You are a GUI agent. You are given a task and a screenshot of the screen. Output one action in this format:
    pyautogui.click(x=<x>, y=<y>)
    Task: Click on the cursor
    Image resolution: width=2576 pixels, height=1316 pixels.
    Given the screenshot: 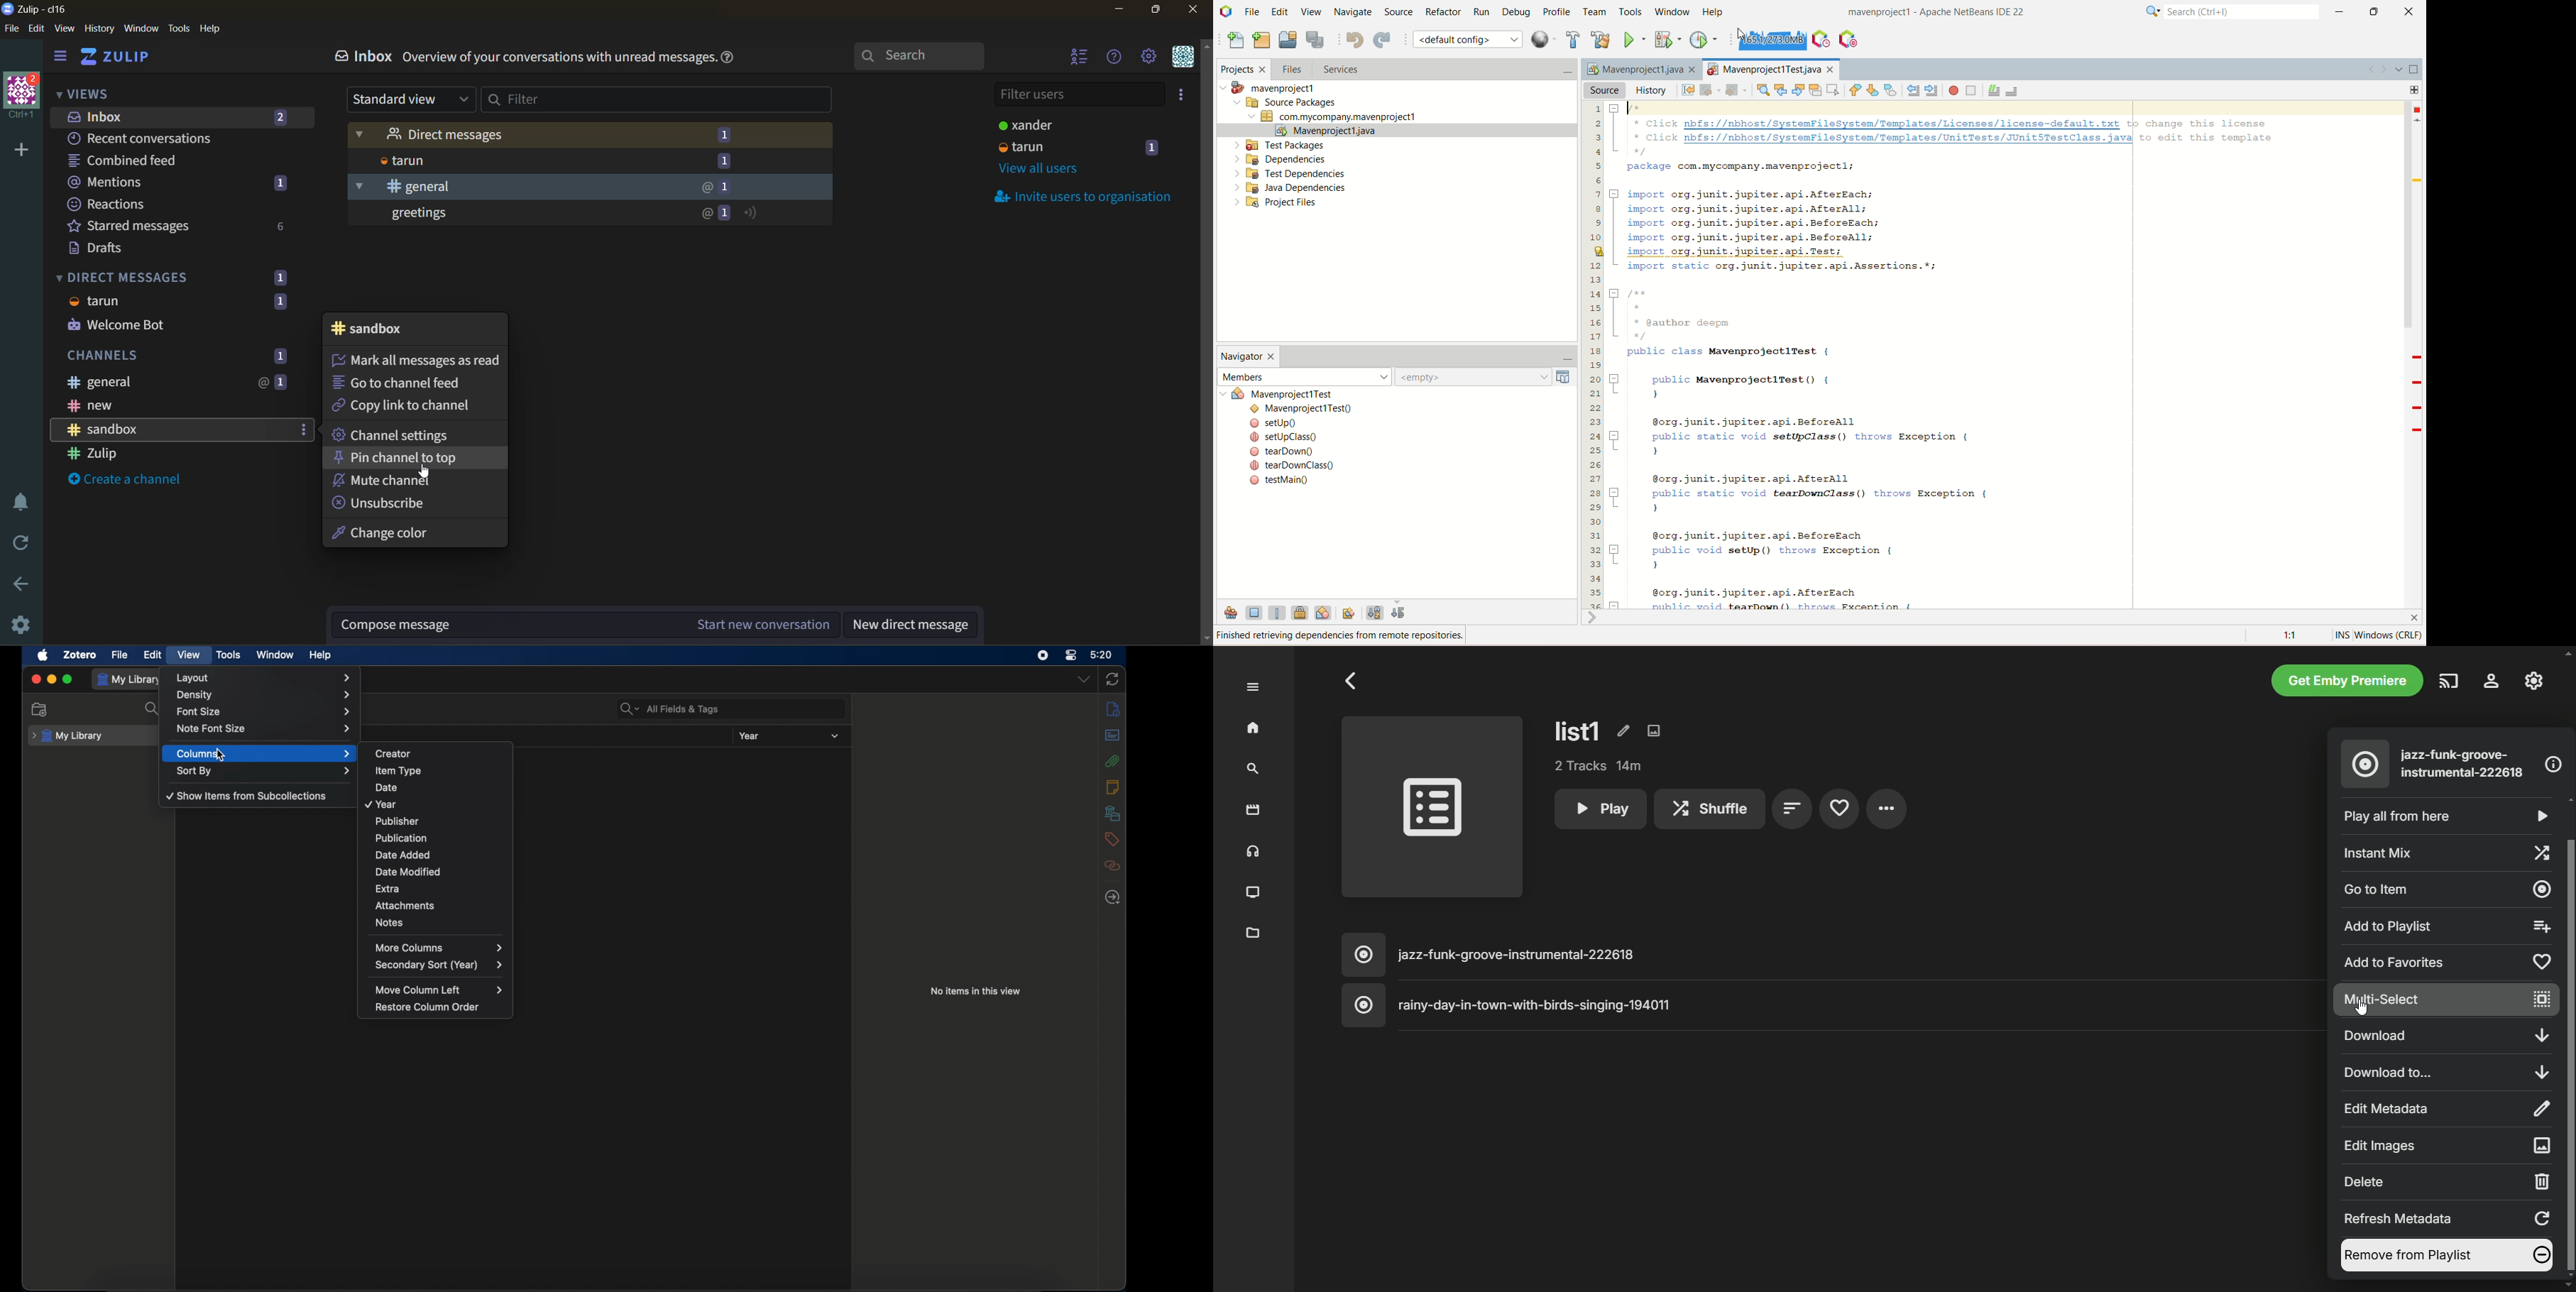 What is the action you would take?
    pyautogui.click(x=1351, y=140)
    